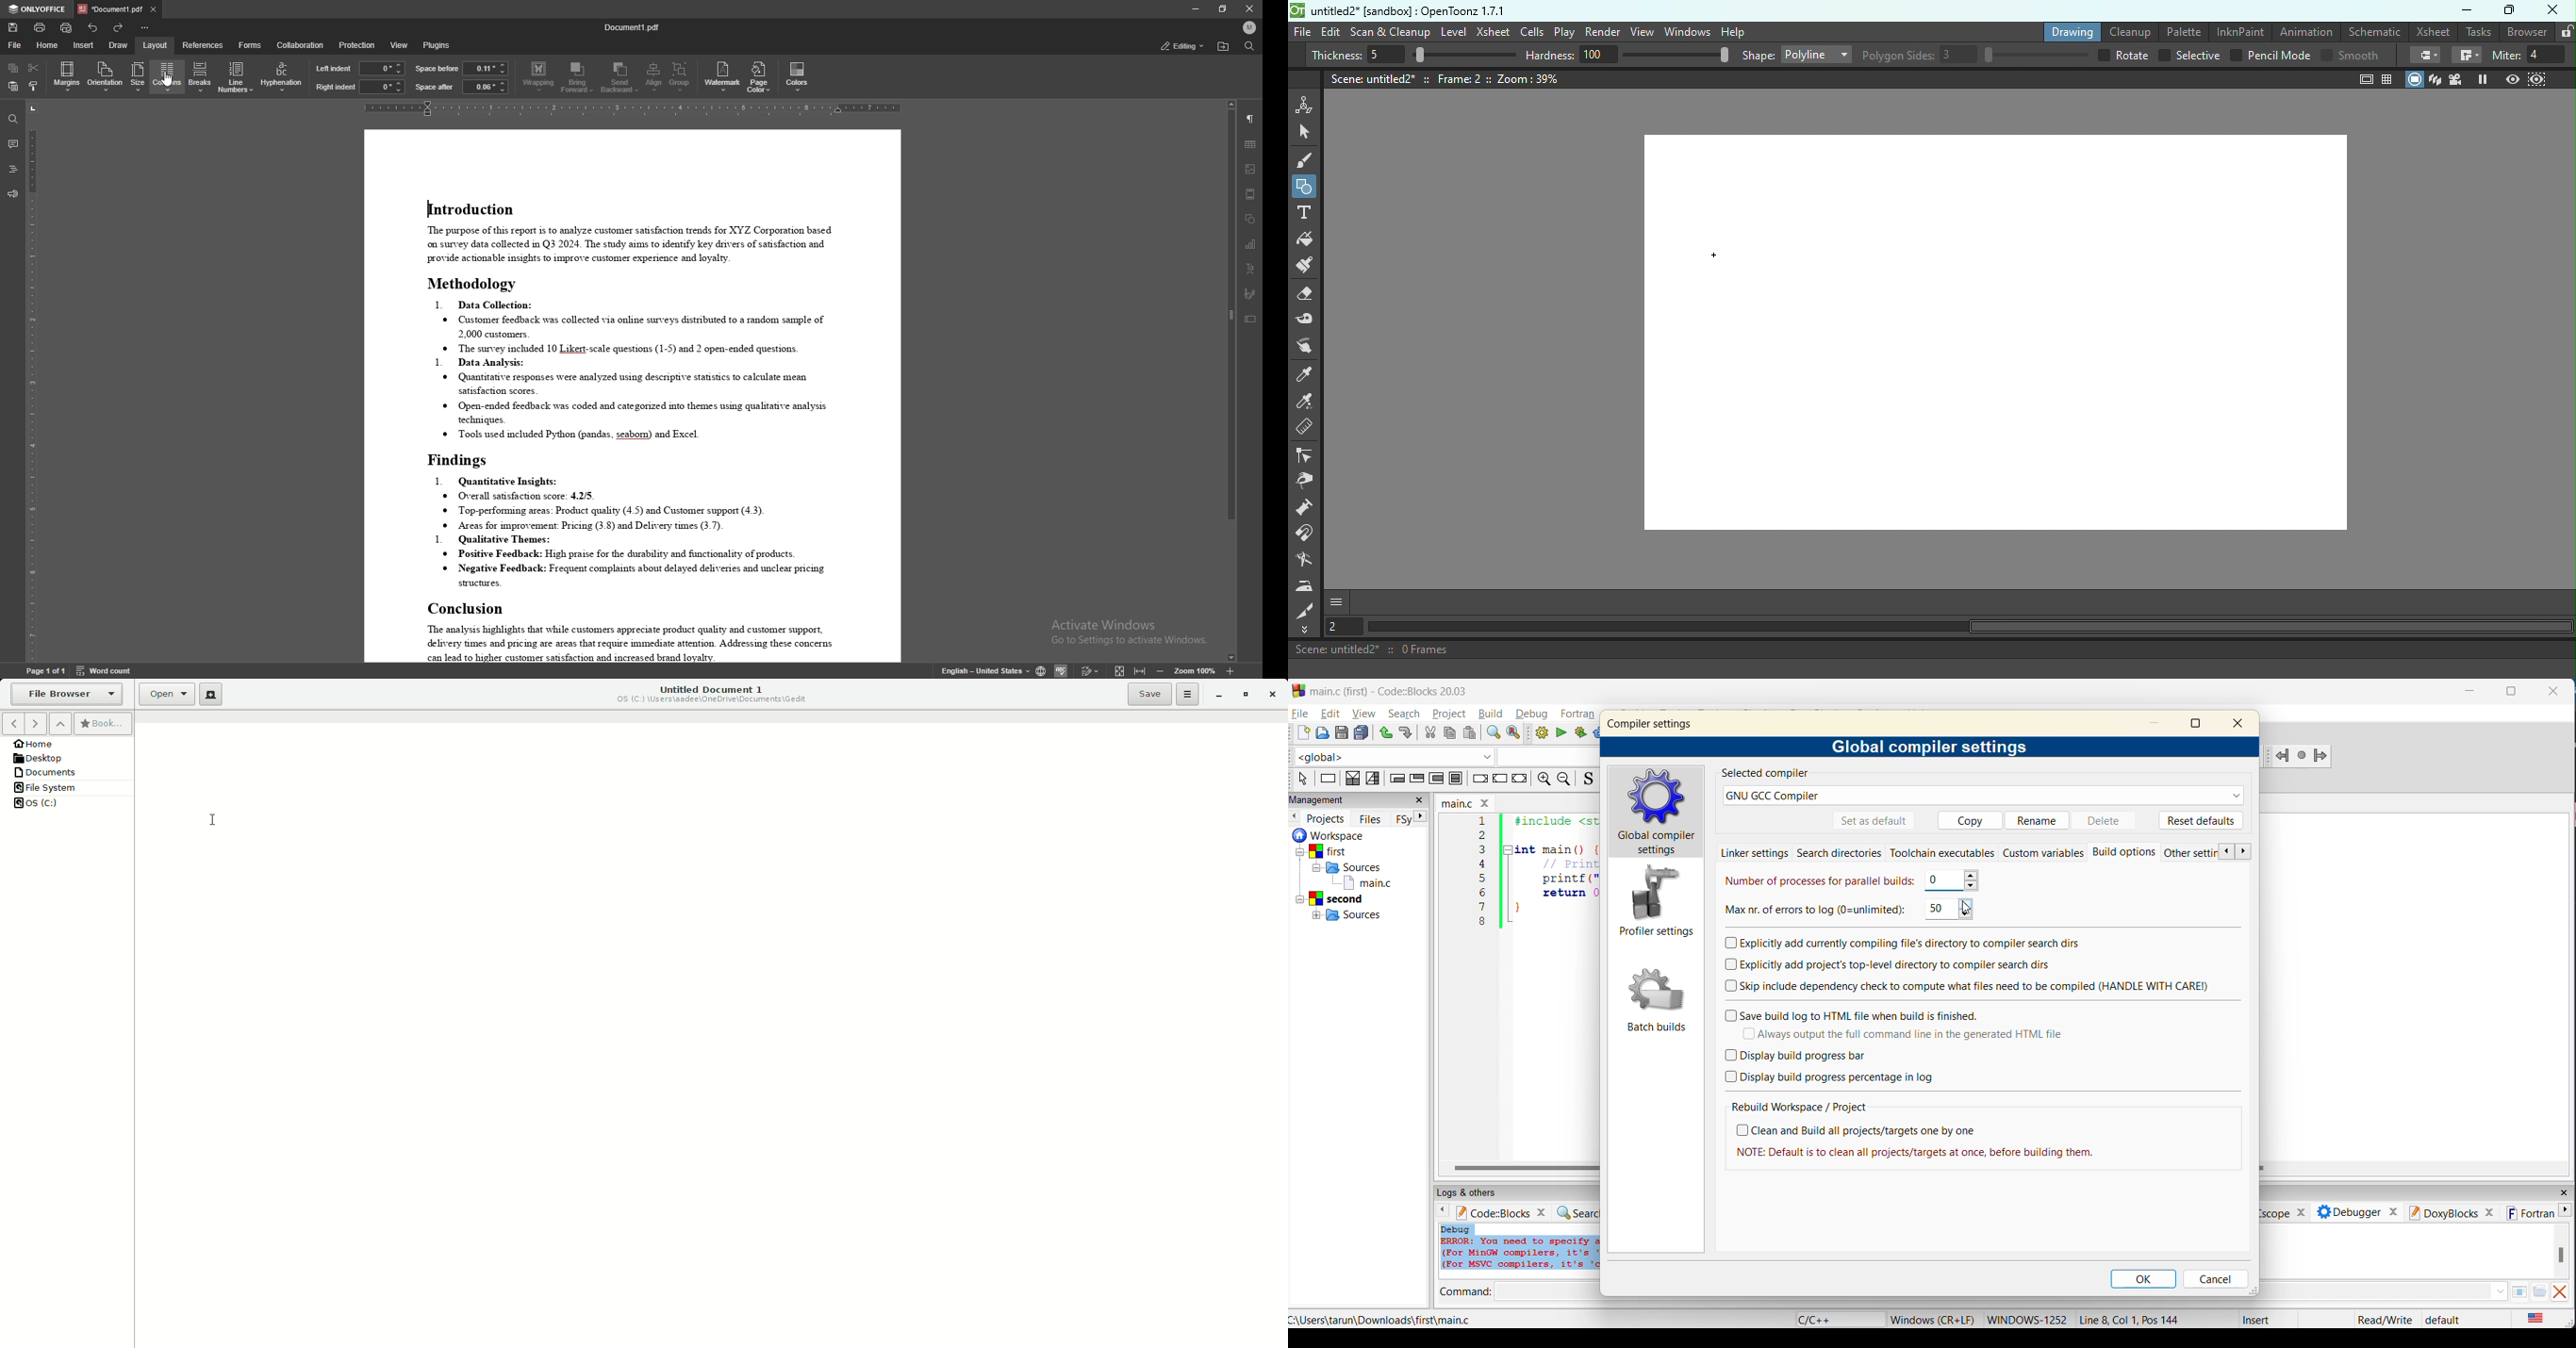 Image resolution: width=2576 pixels, height=1372 pixels. What do you see at coordinates (1306, 509) in the screenshot?
I see `Pump tool` at bounding box center [1306, 509].